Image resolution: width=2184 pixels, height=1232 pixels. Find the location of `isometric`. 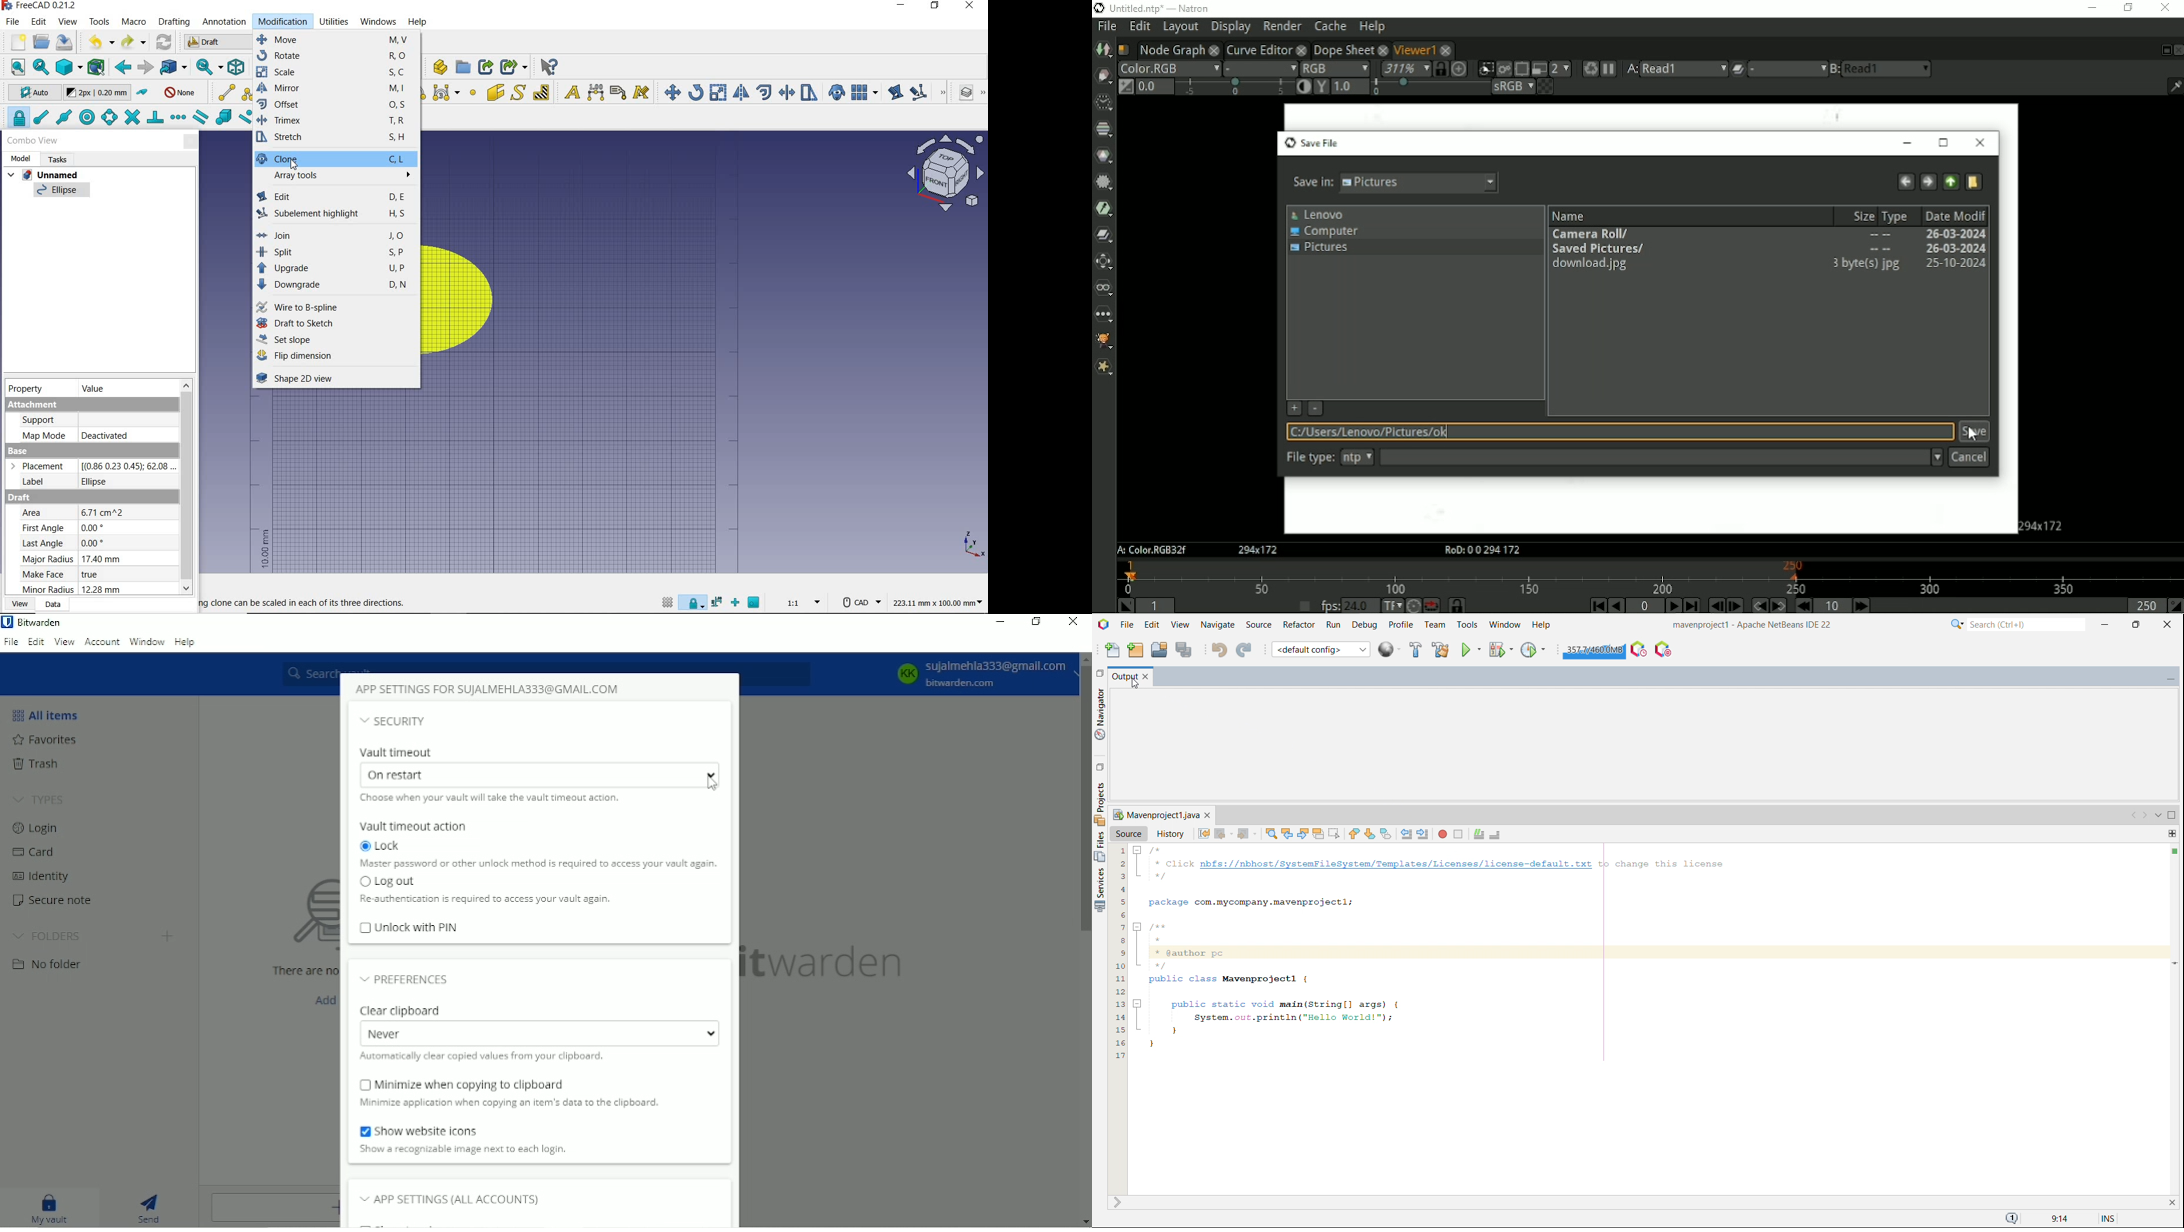

isometric is located at coordinates (236, 68).